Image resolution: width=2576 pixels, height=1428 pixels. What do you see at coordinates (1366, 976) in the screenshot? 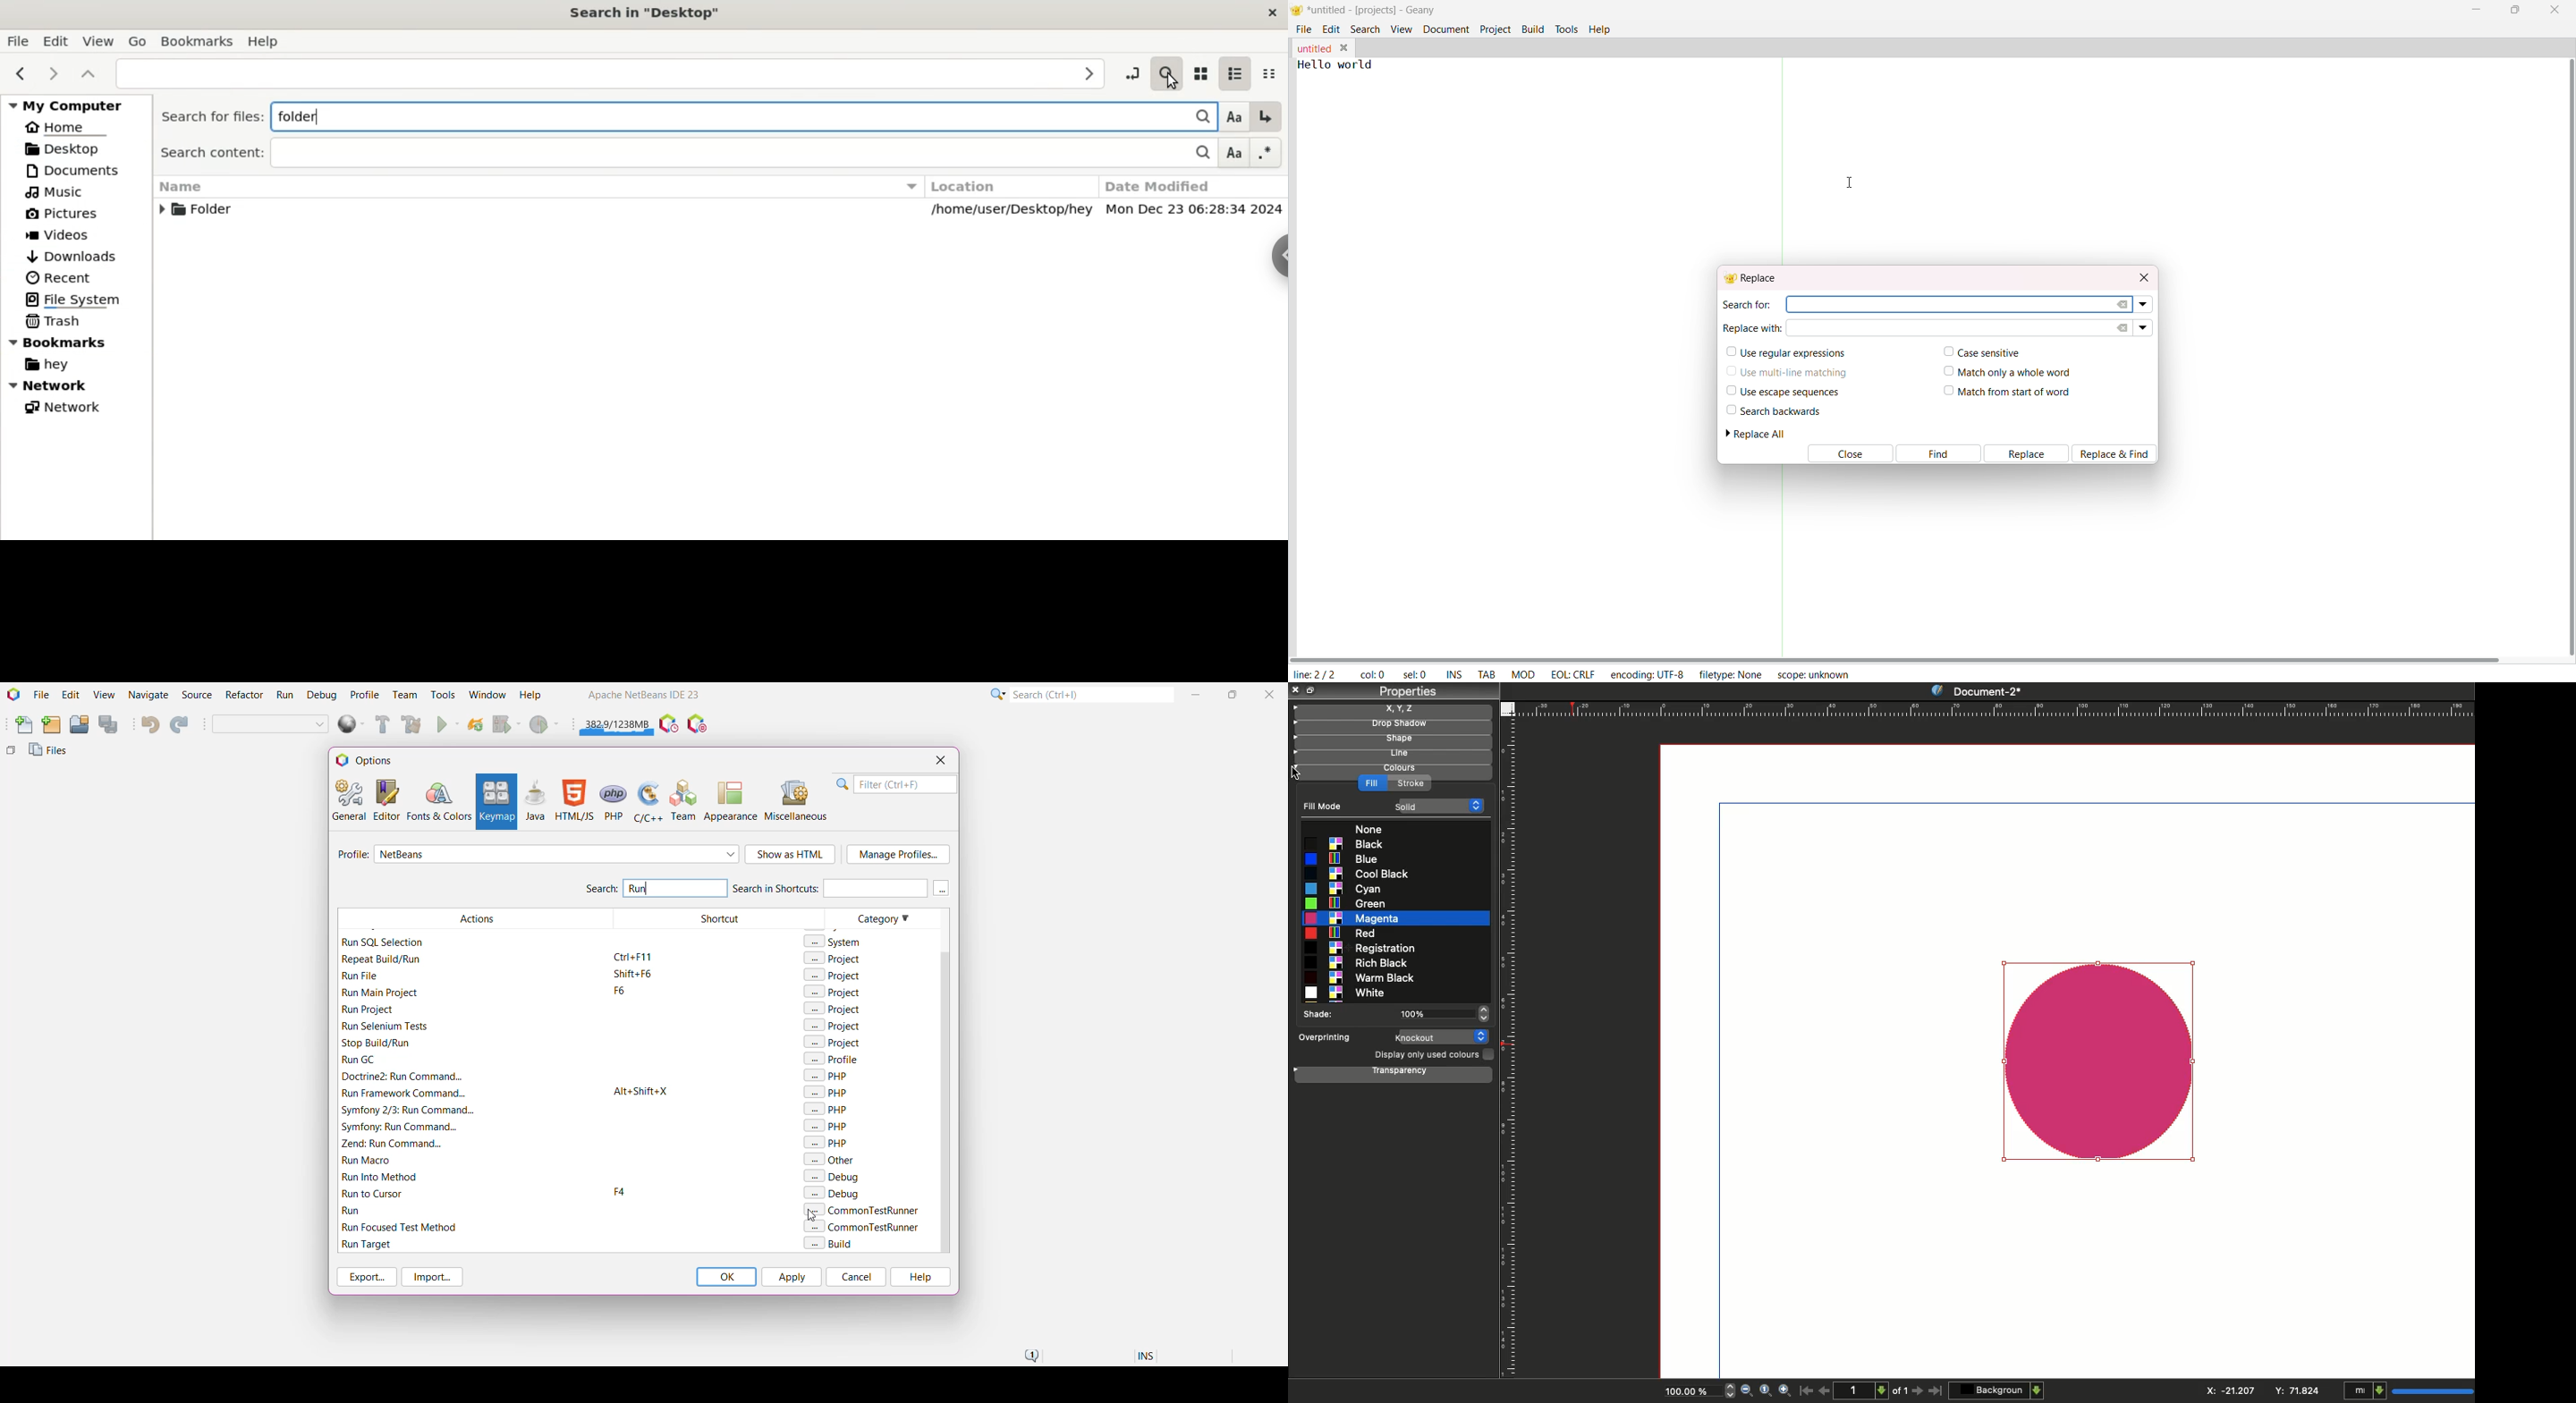
I see `Warm black` at bounding box center [1366, 976].